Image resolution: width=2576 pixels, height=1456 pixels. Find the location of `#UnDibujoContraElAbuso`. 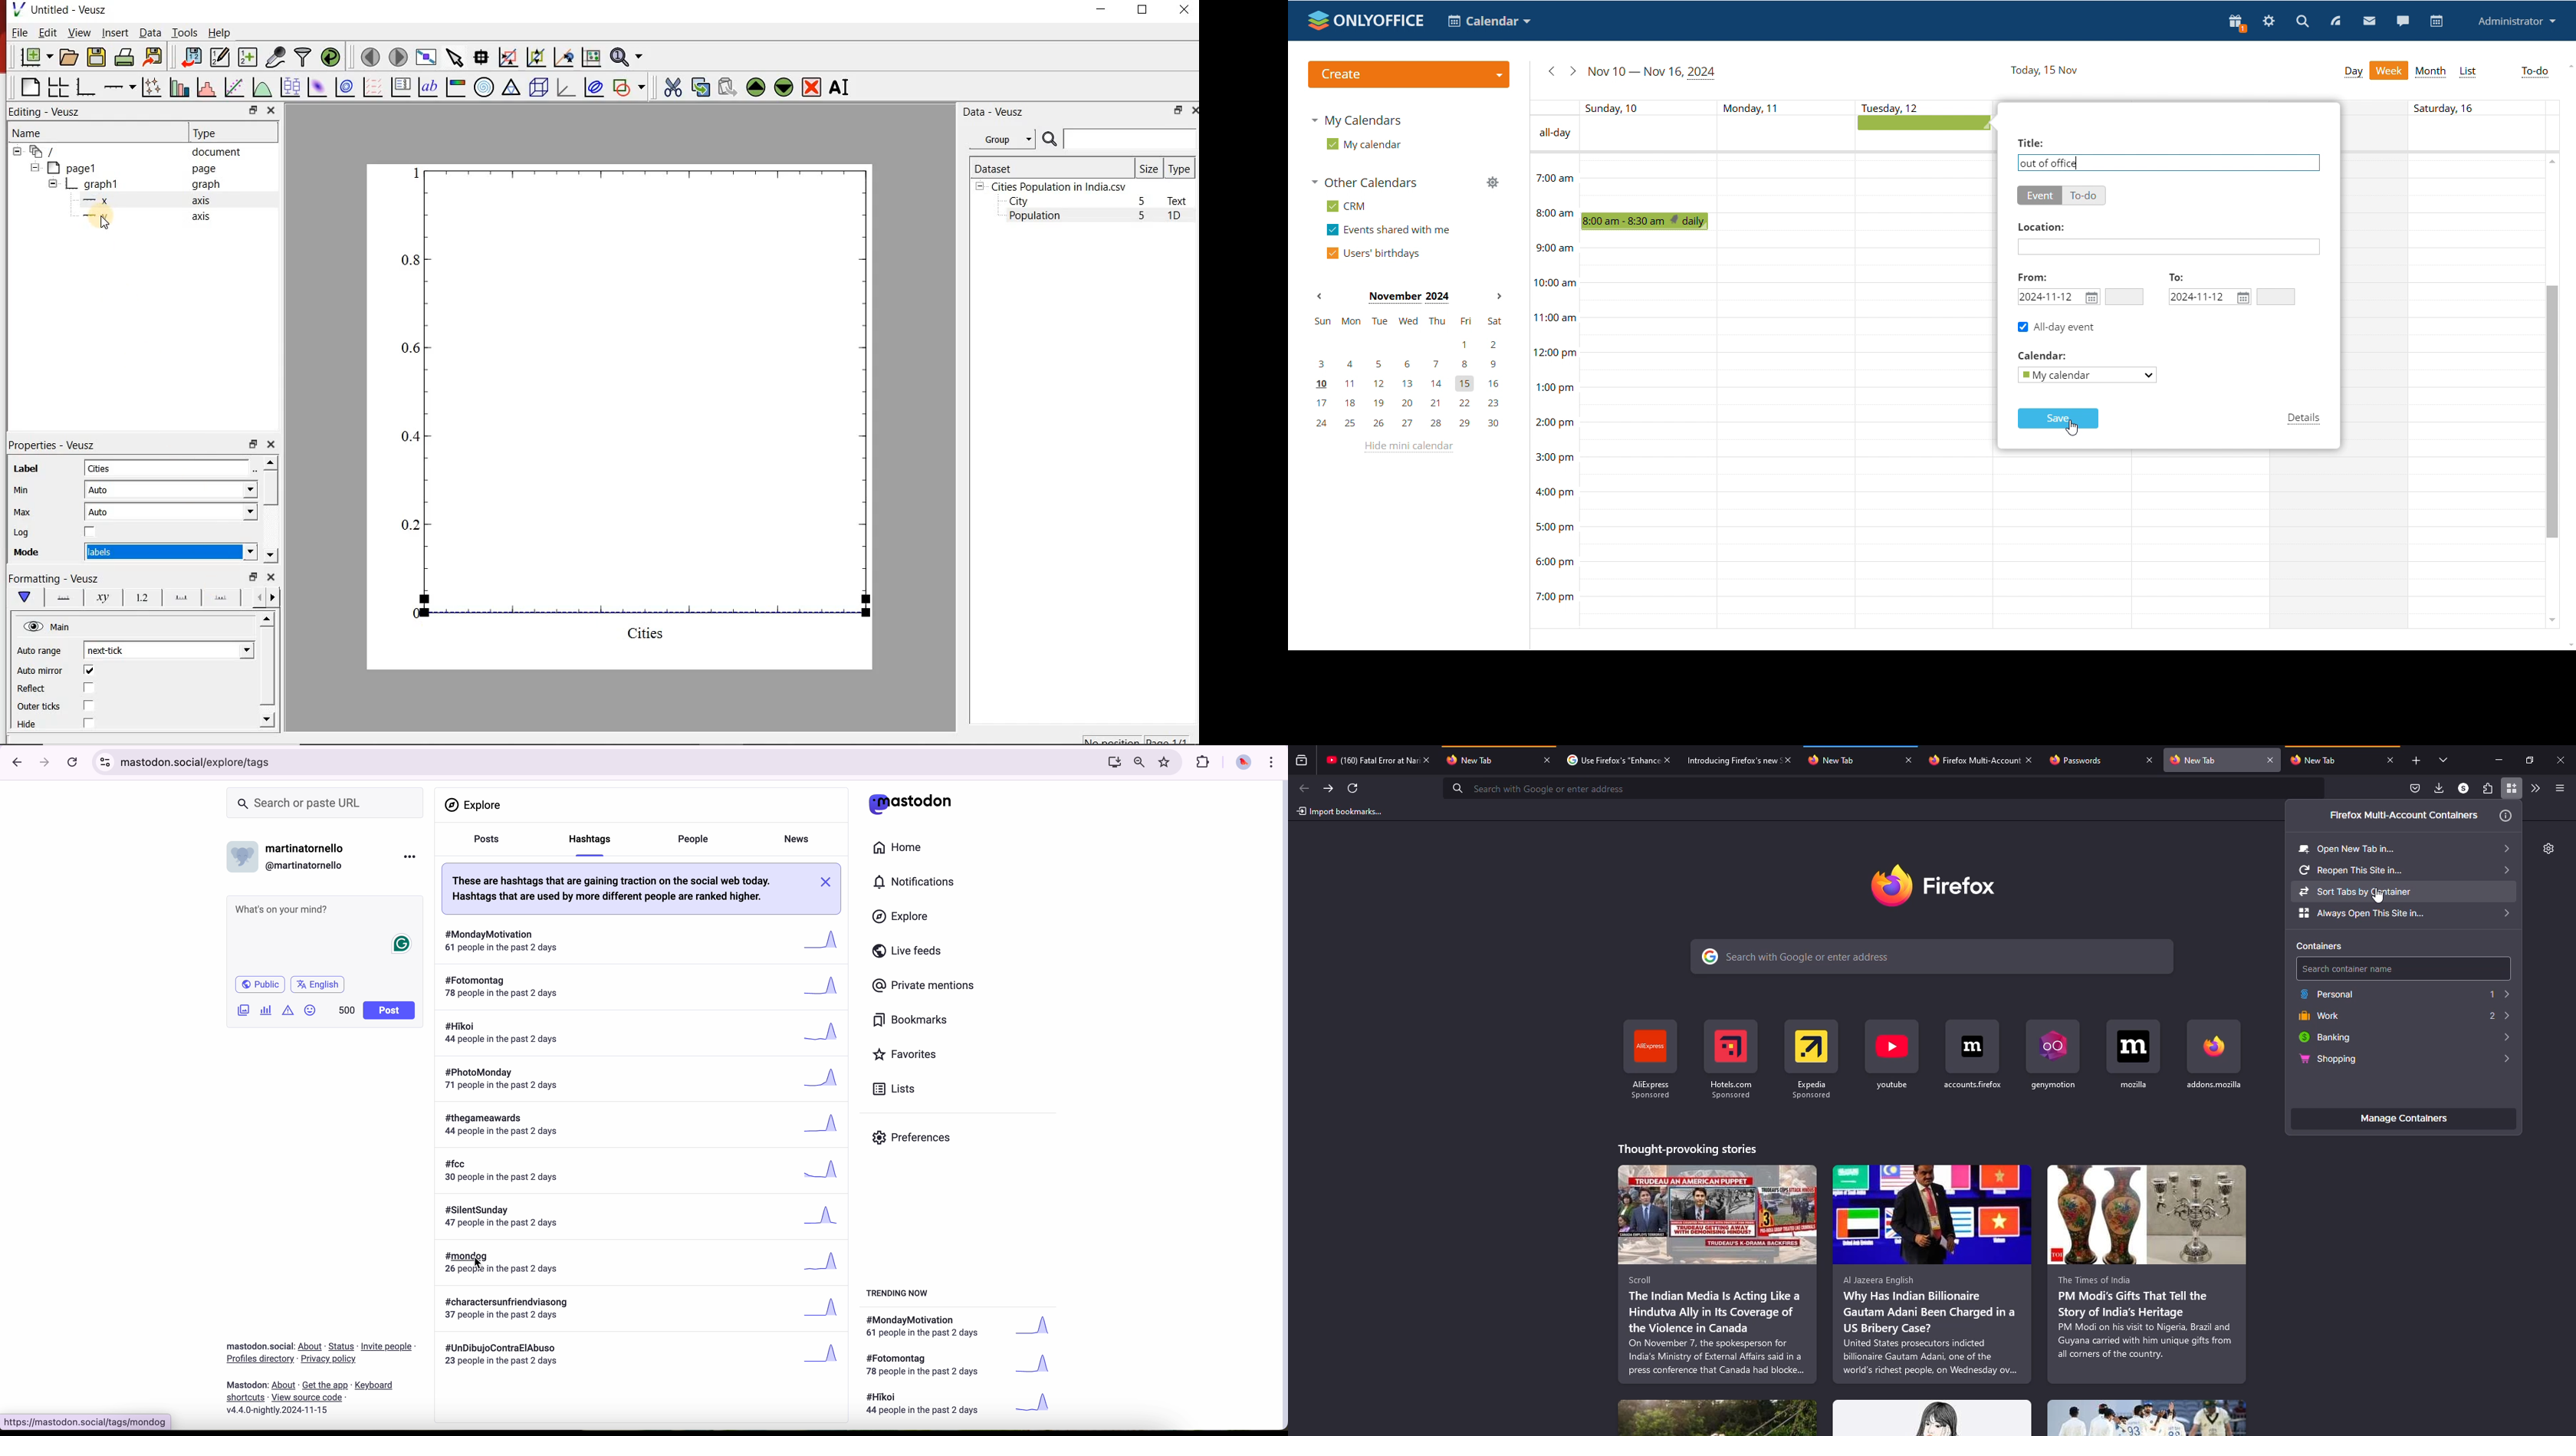

#UnDibujoContraElAbuso is located at coordinates (642, 1357).